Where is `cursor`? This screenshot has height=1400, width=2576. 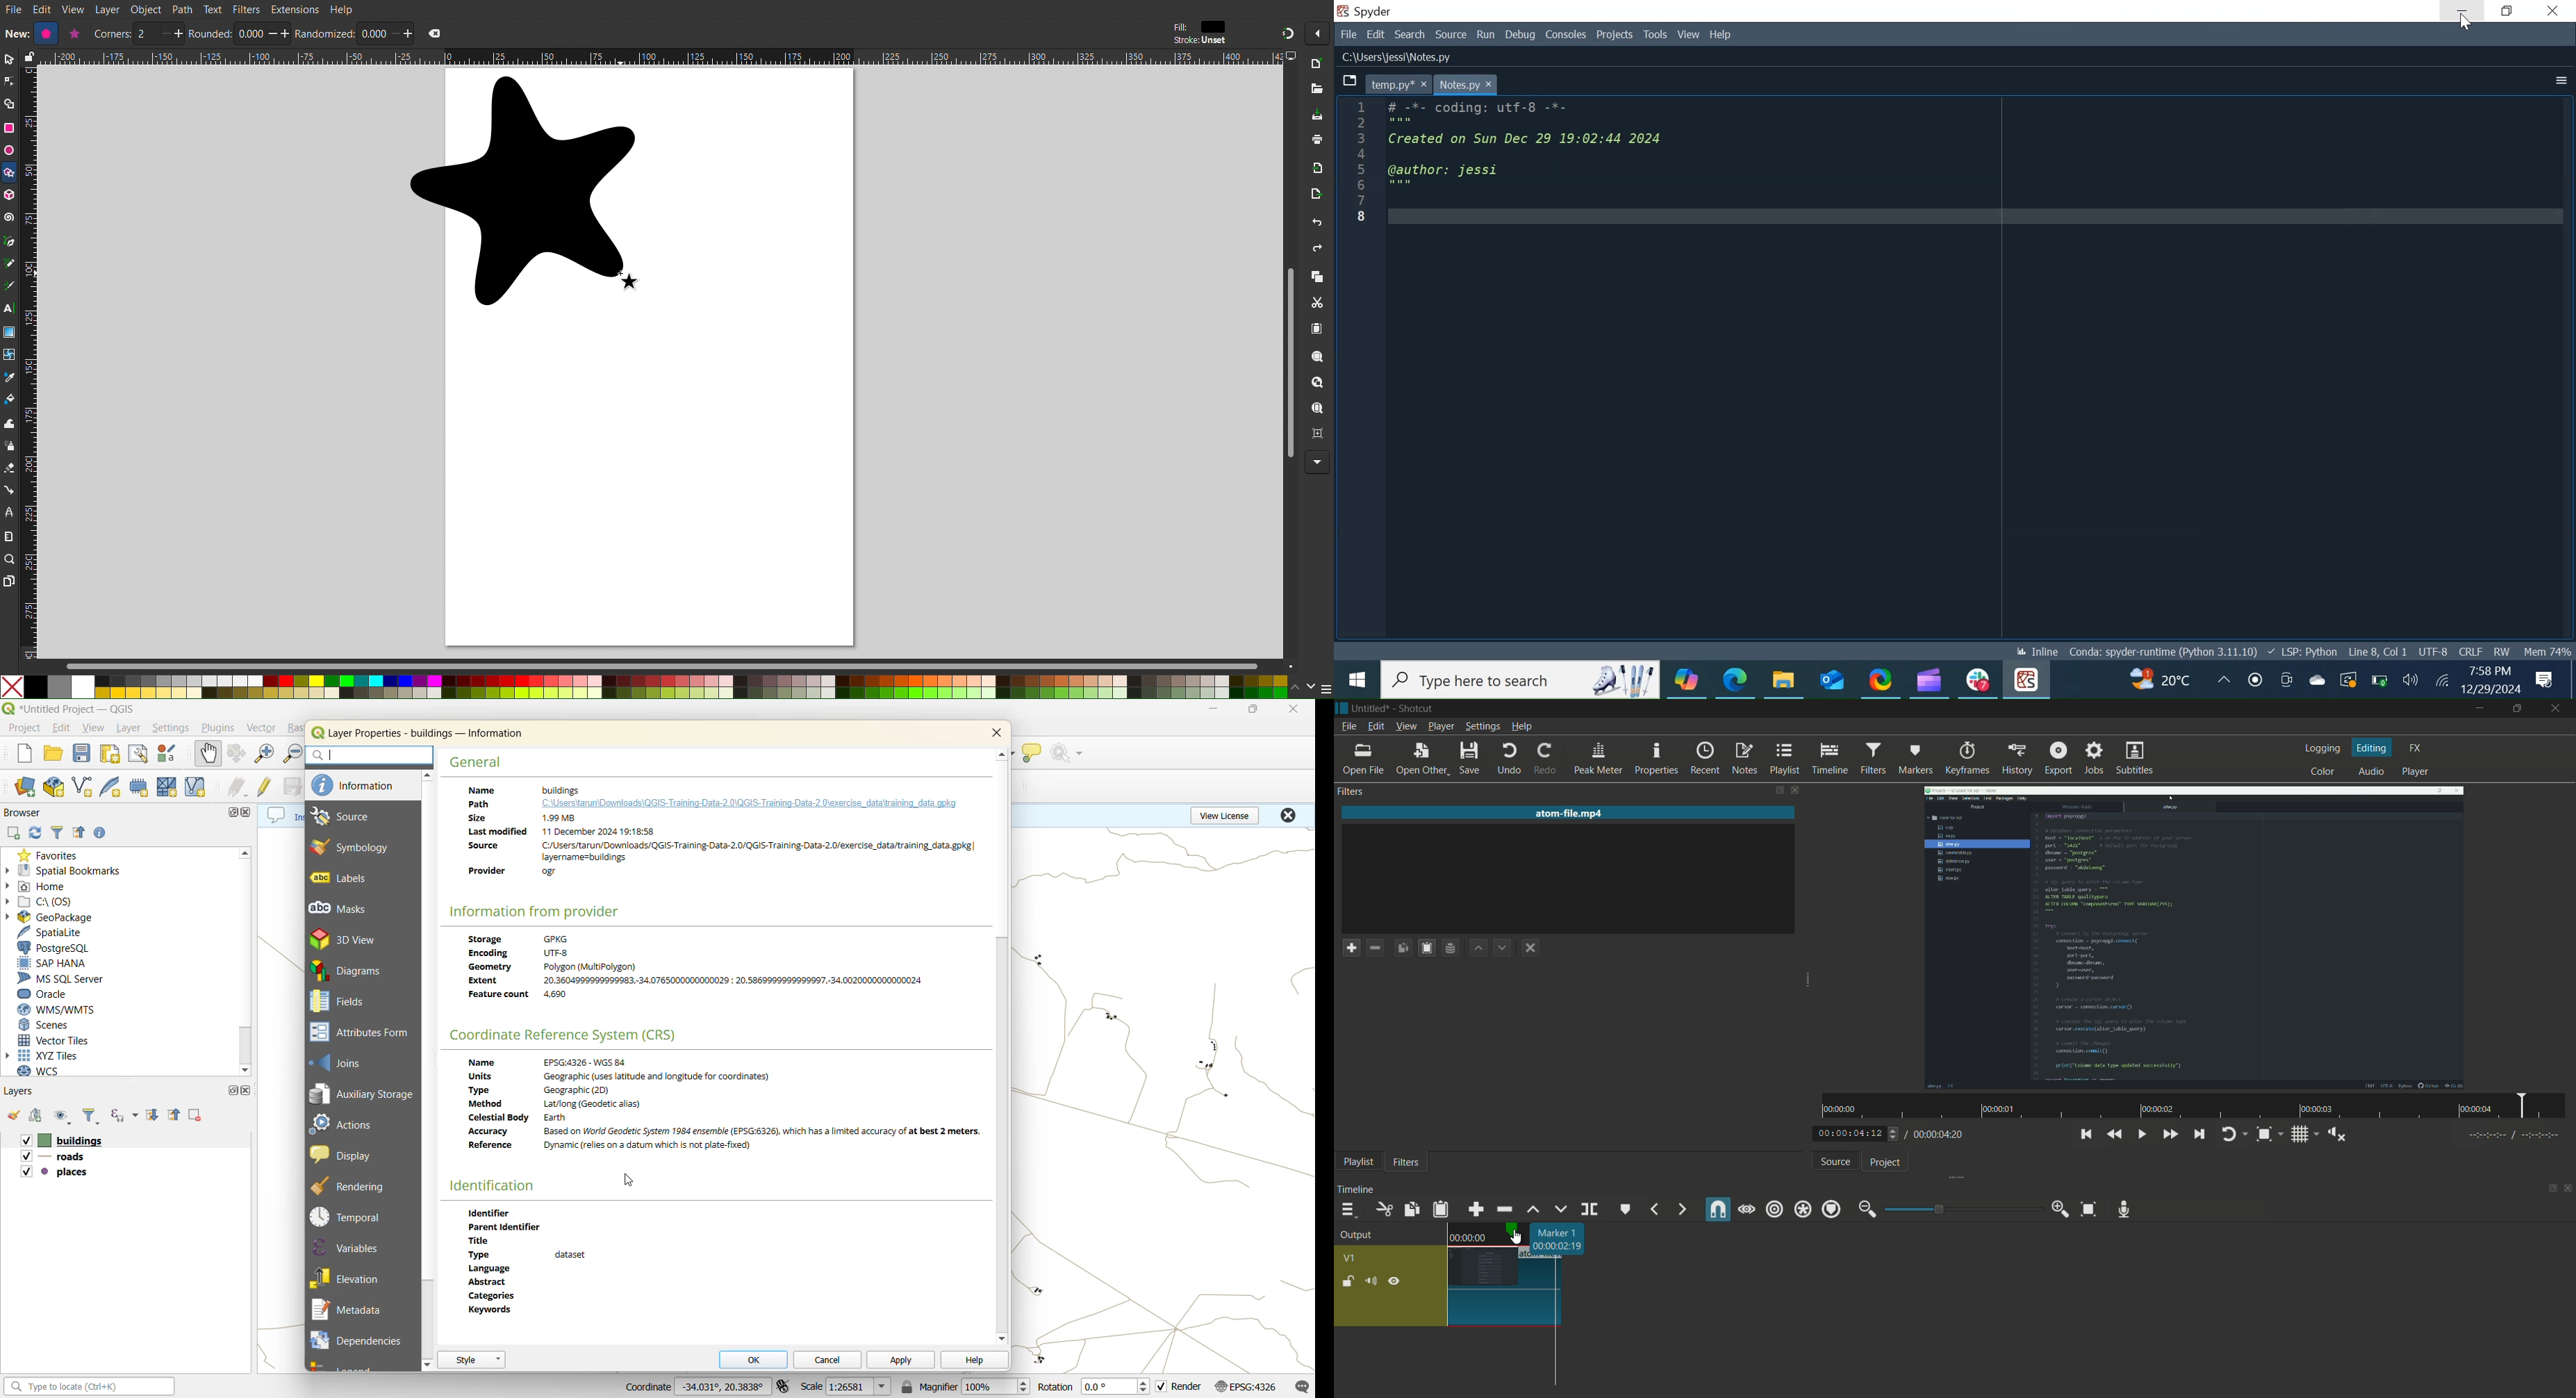
cursor is located at coordinates (625, 1181).